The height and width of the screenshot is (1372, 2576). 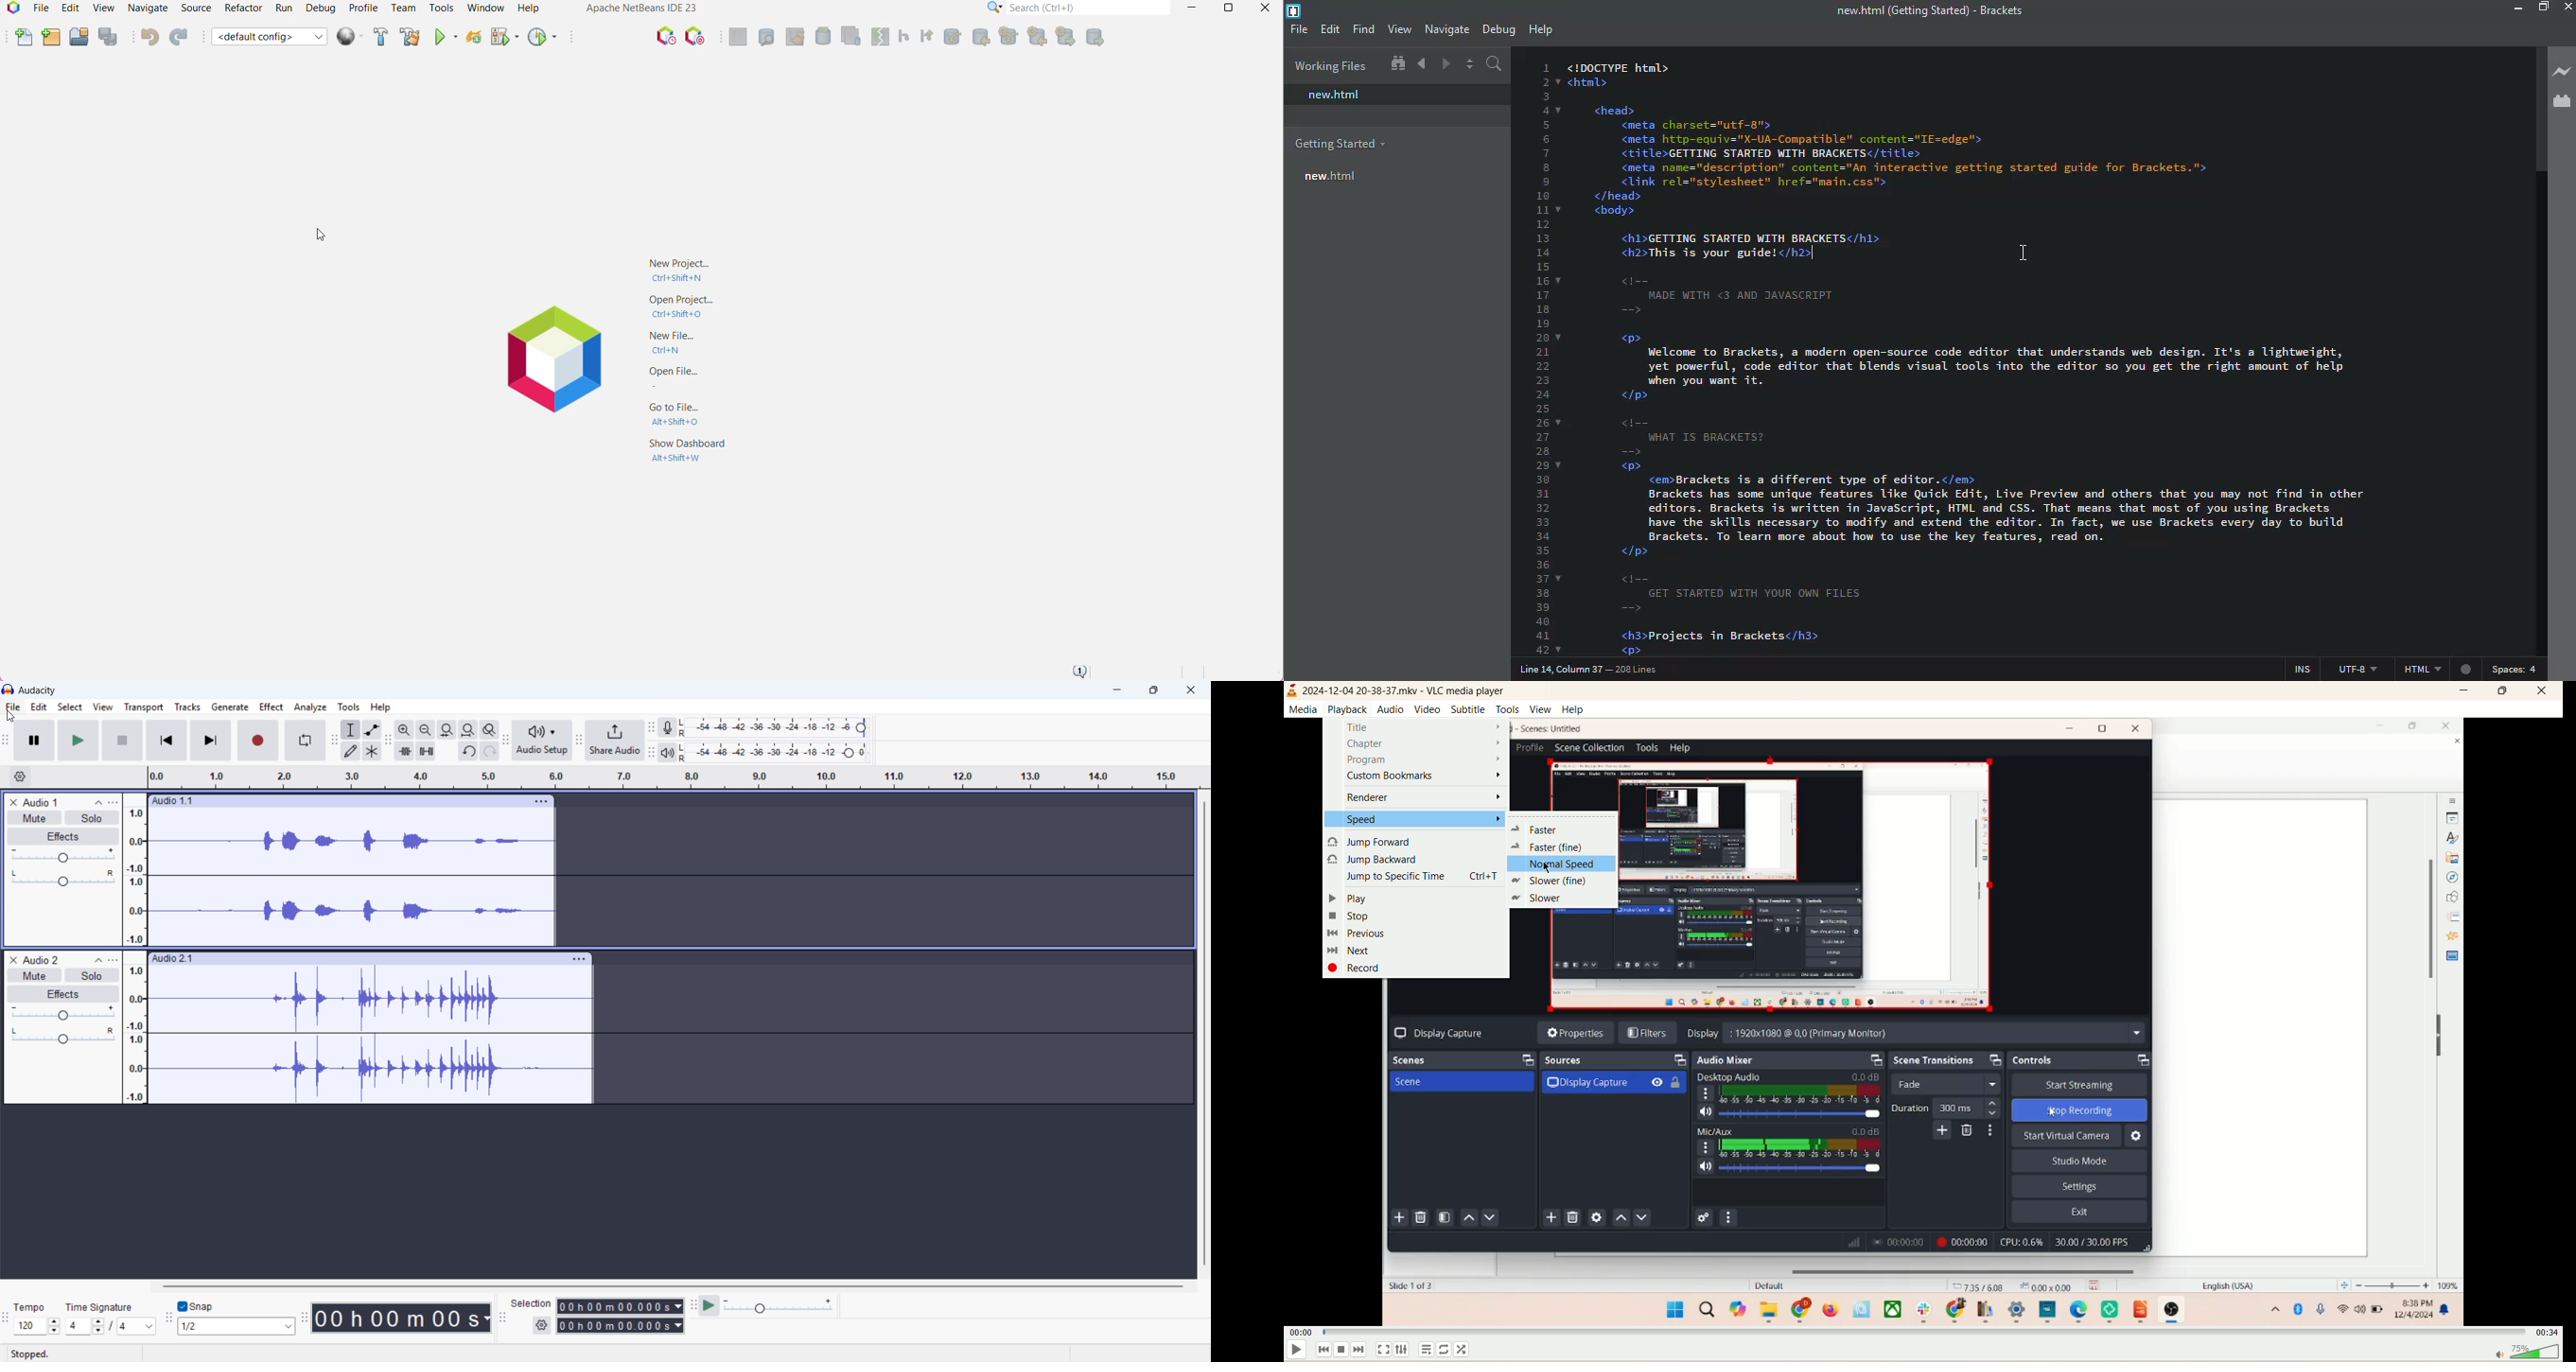 What do you see at coordinates (541, 1325) in the screenshot?
I see `Selection settings` at bounding box center [541, 1325].